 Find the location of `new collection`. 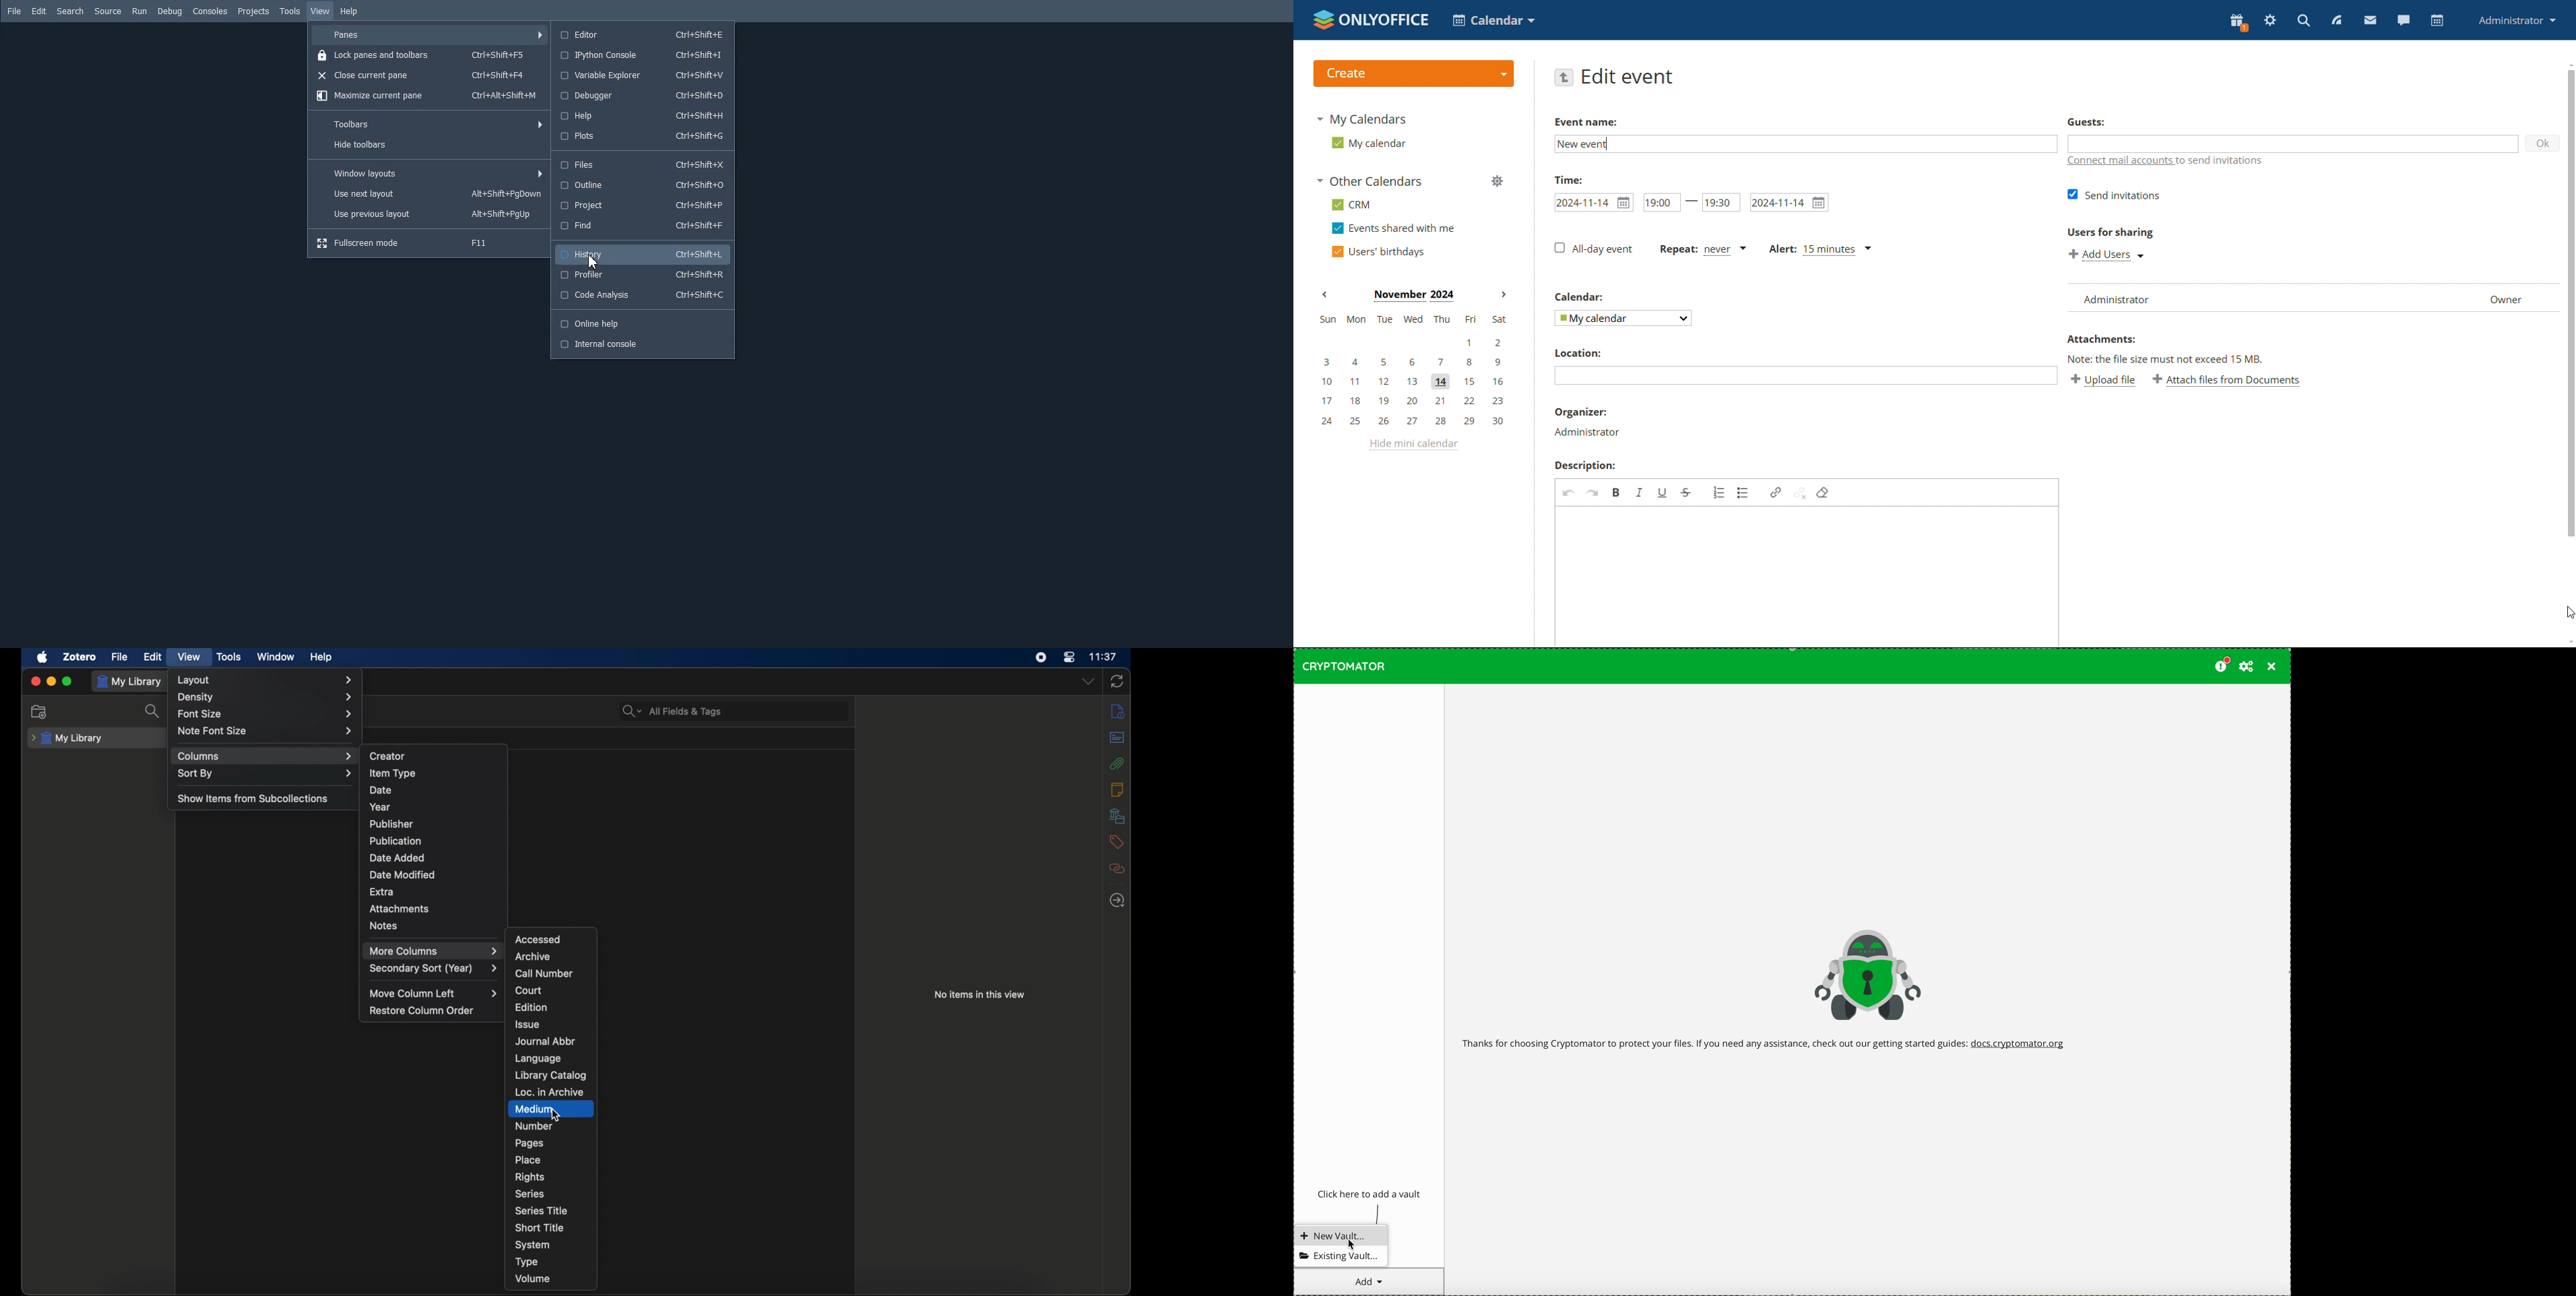

new collection is located at coordinates (41, 712).